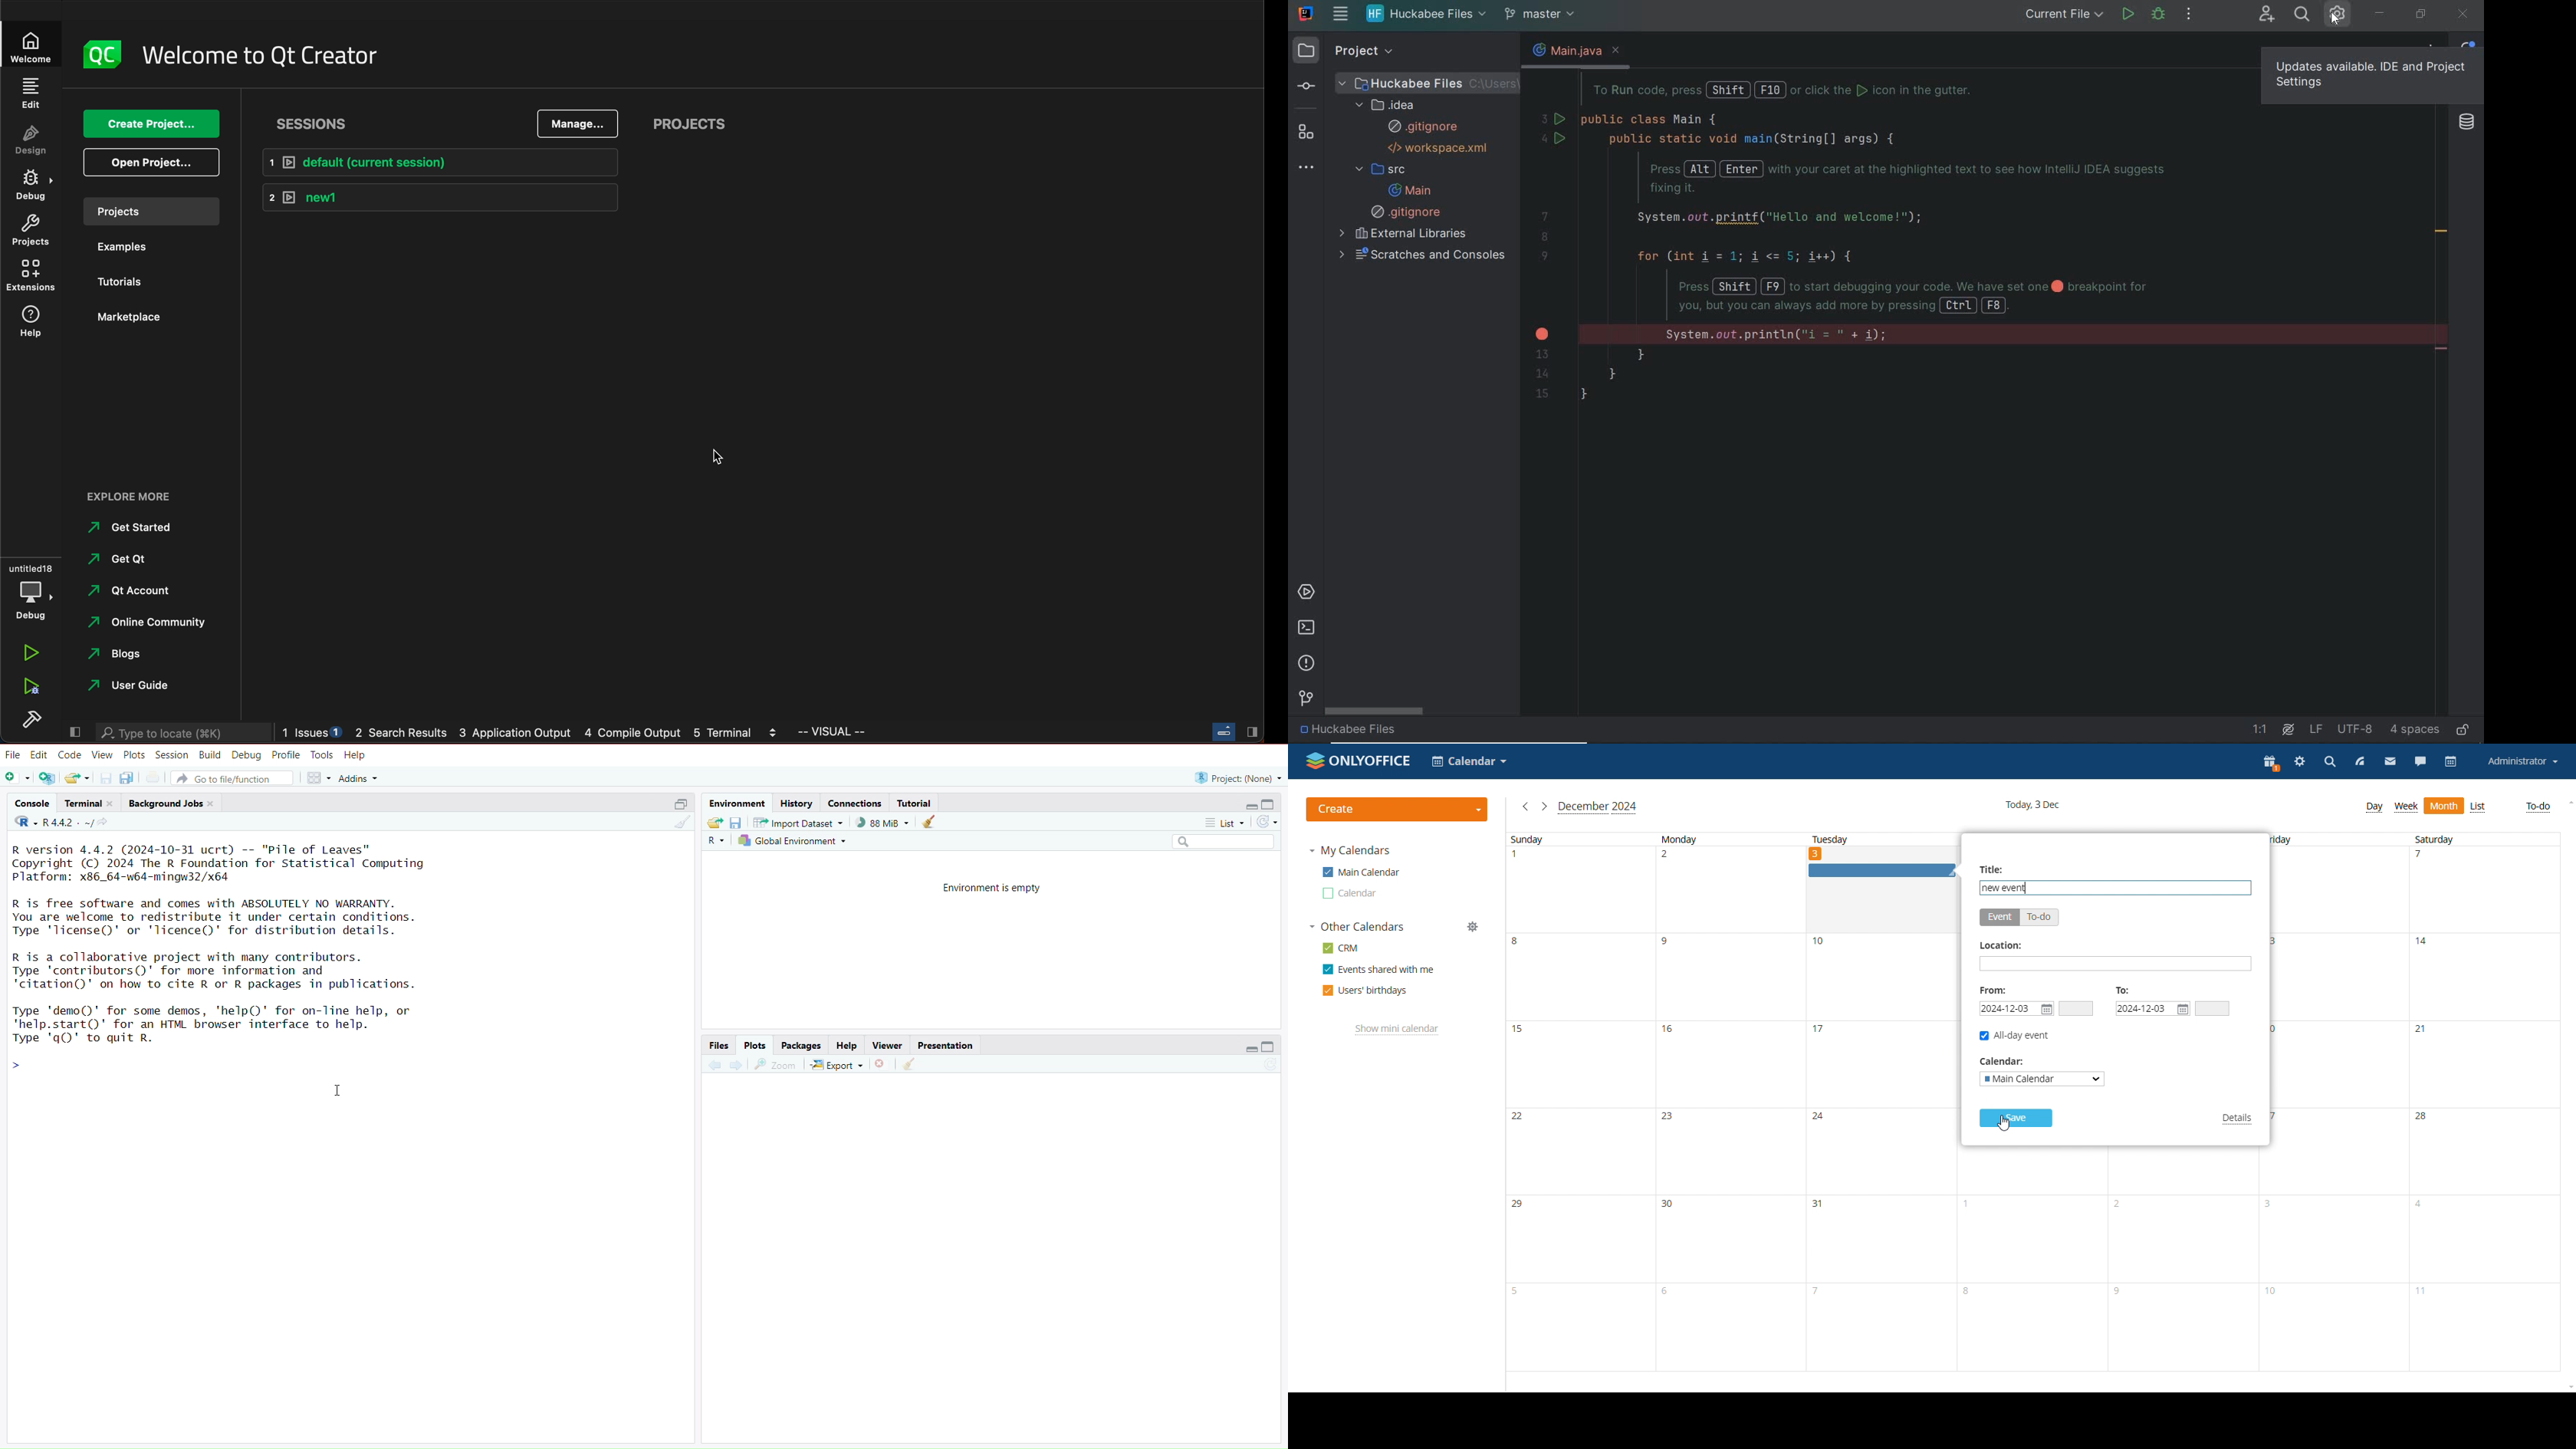 The image size is (2576, 1456). What do you see at coordinates (33, 140) in the screenshot?
I see `design` at bounding box center [33, 140].